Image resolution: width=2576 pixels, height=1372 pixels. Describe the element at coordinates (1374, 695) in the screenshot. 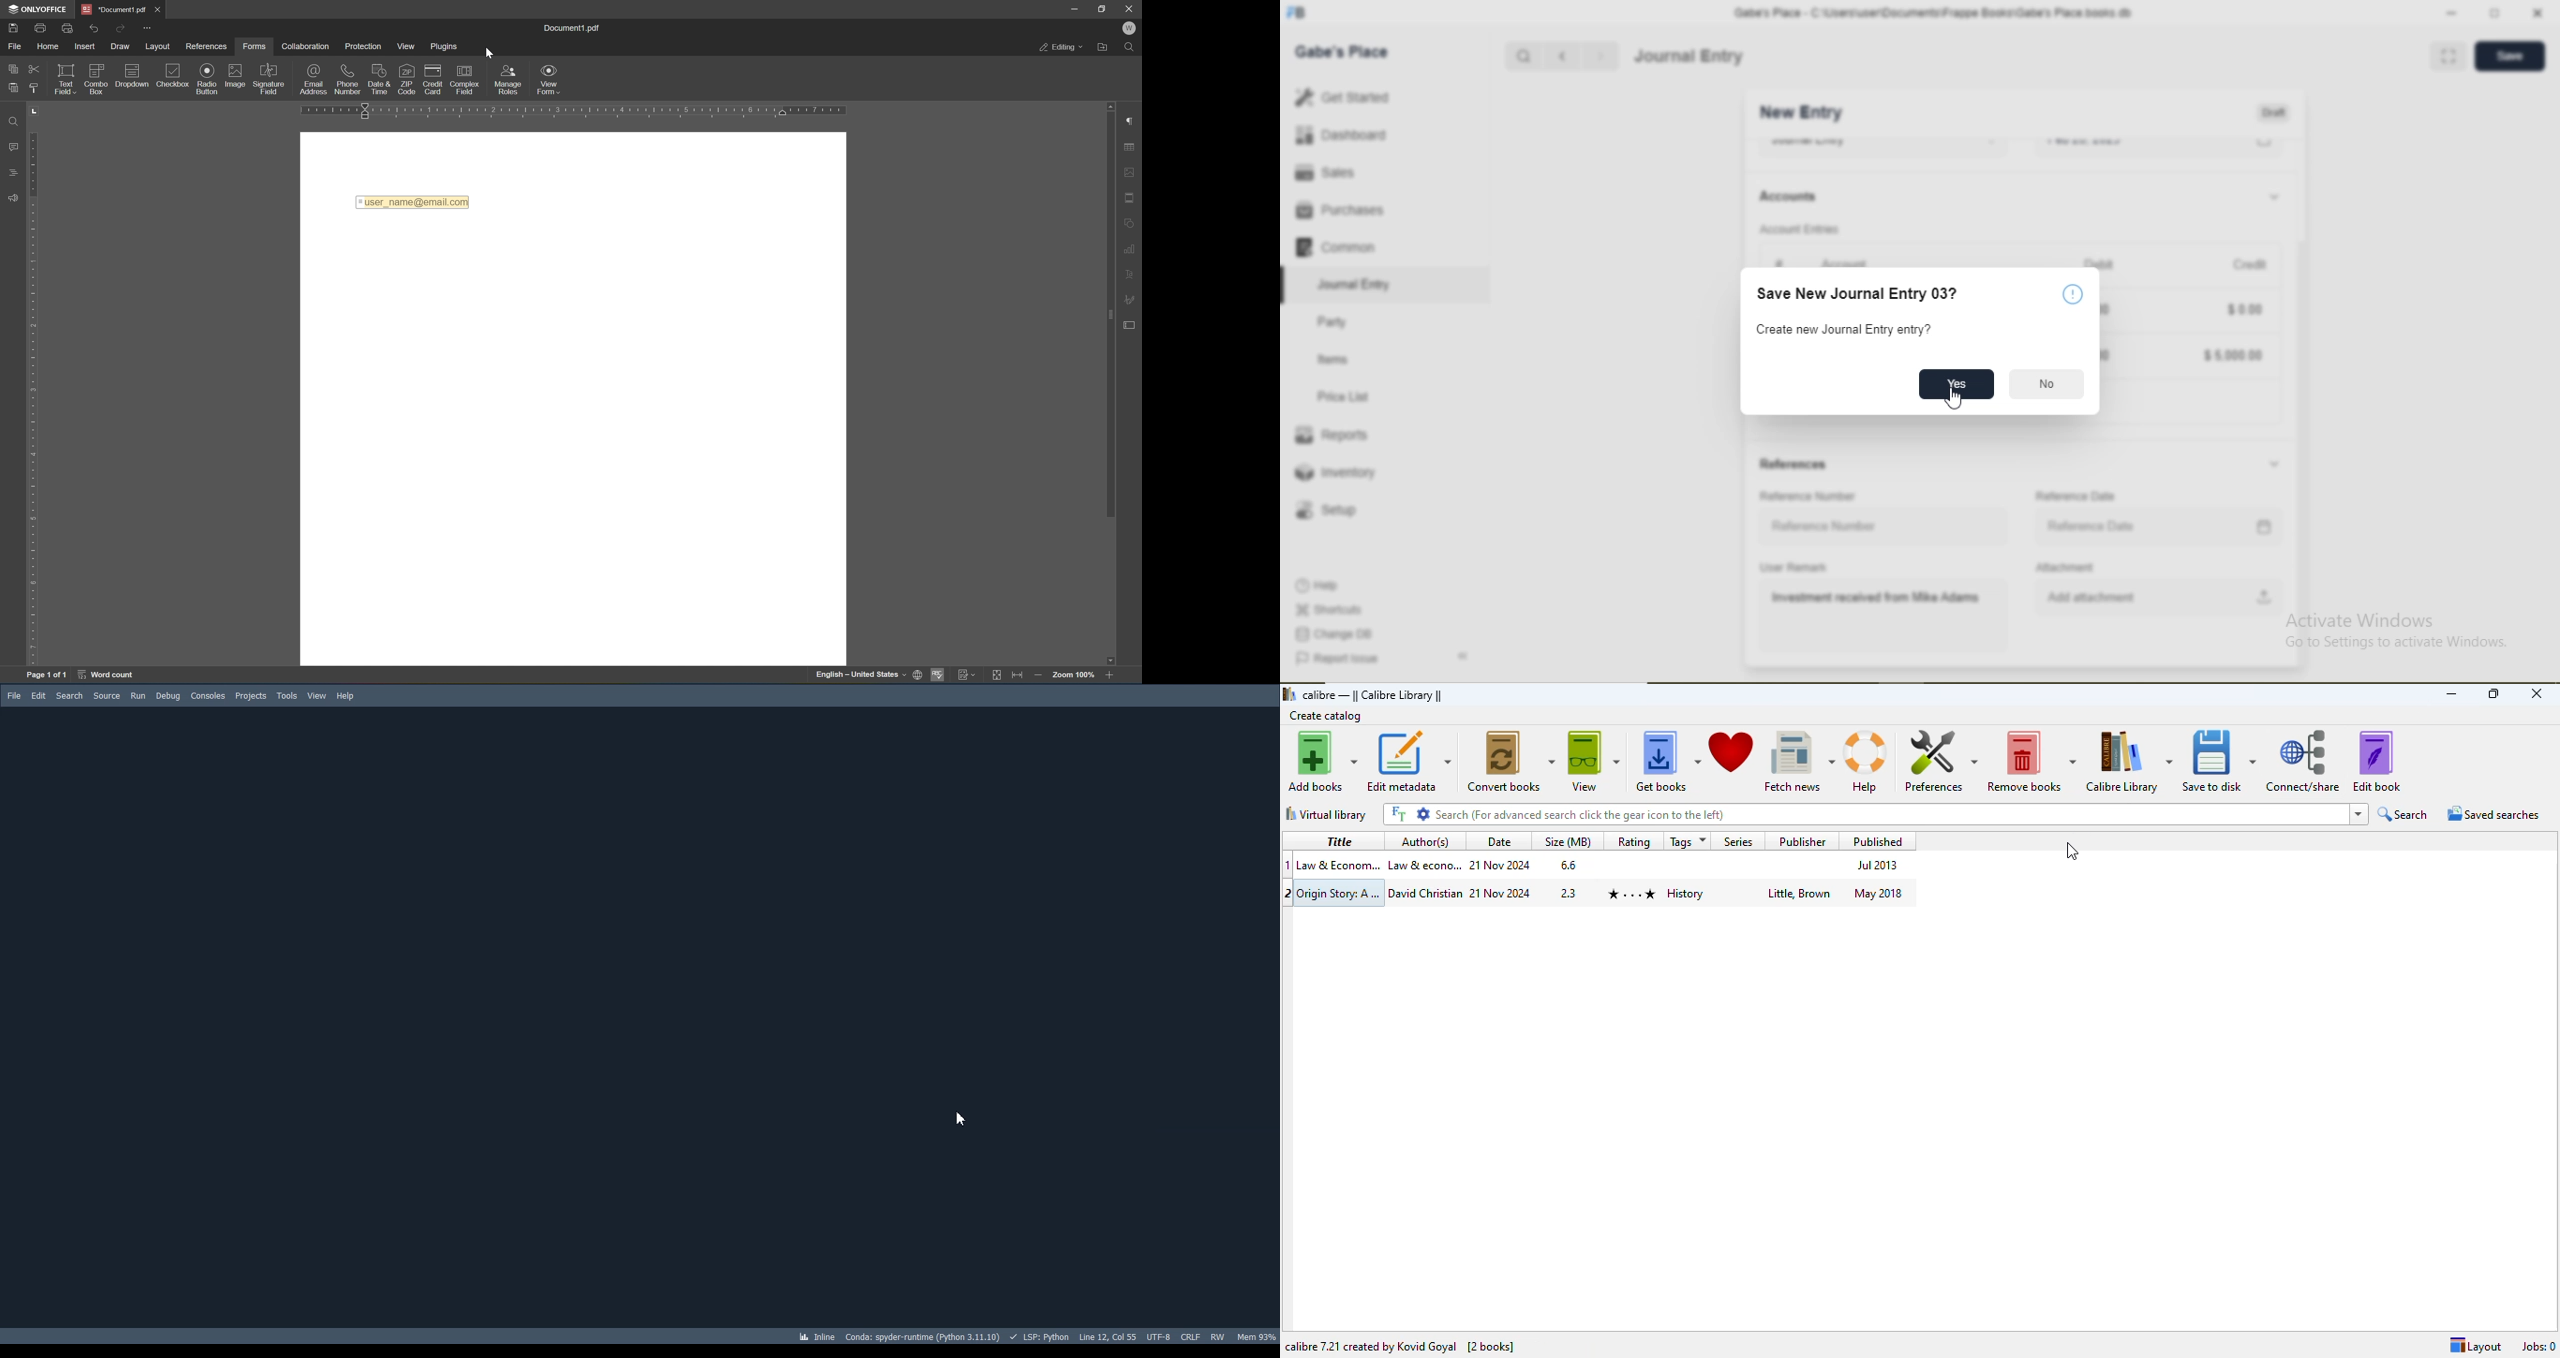

I see `calibre library` at that location.